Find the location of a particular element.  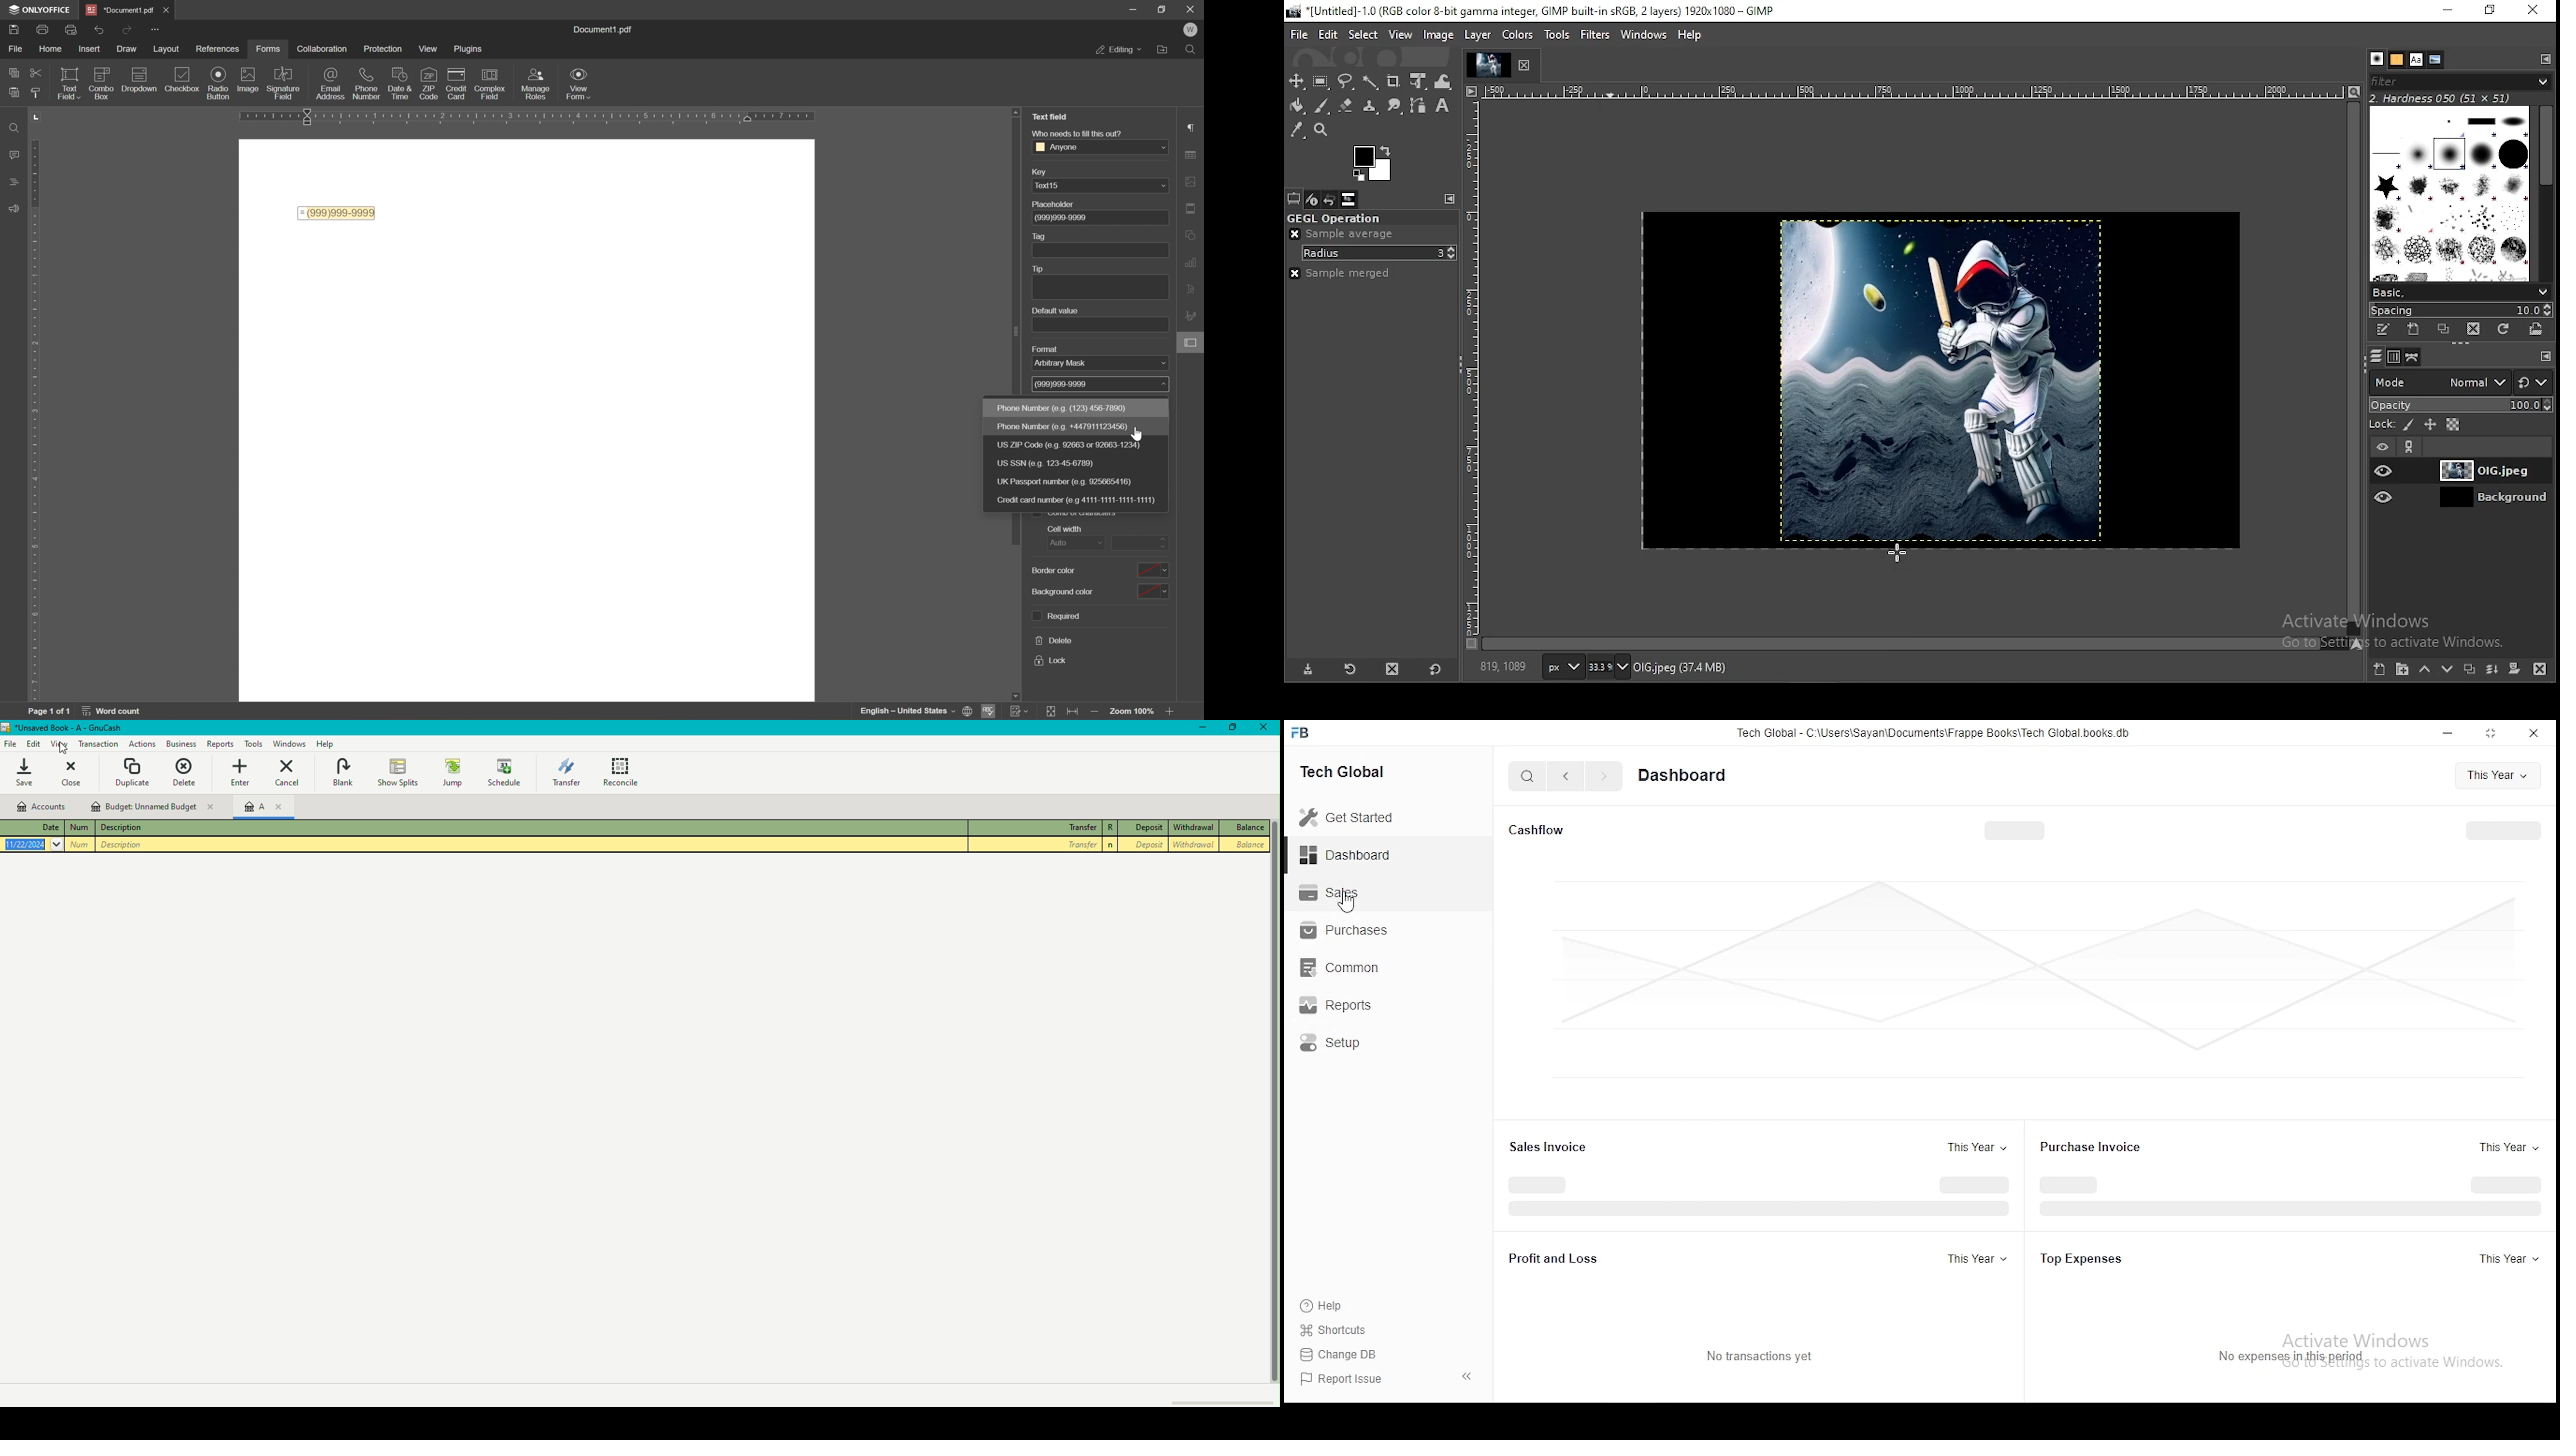

Task Display is located at coordinates (1491, 66).